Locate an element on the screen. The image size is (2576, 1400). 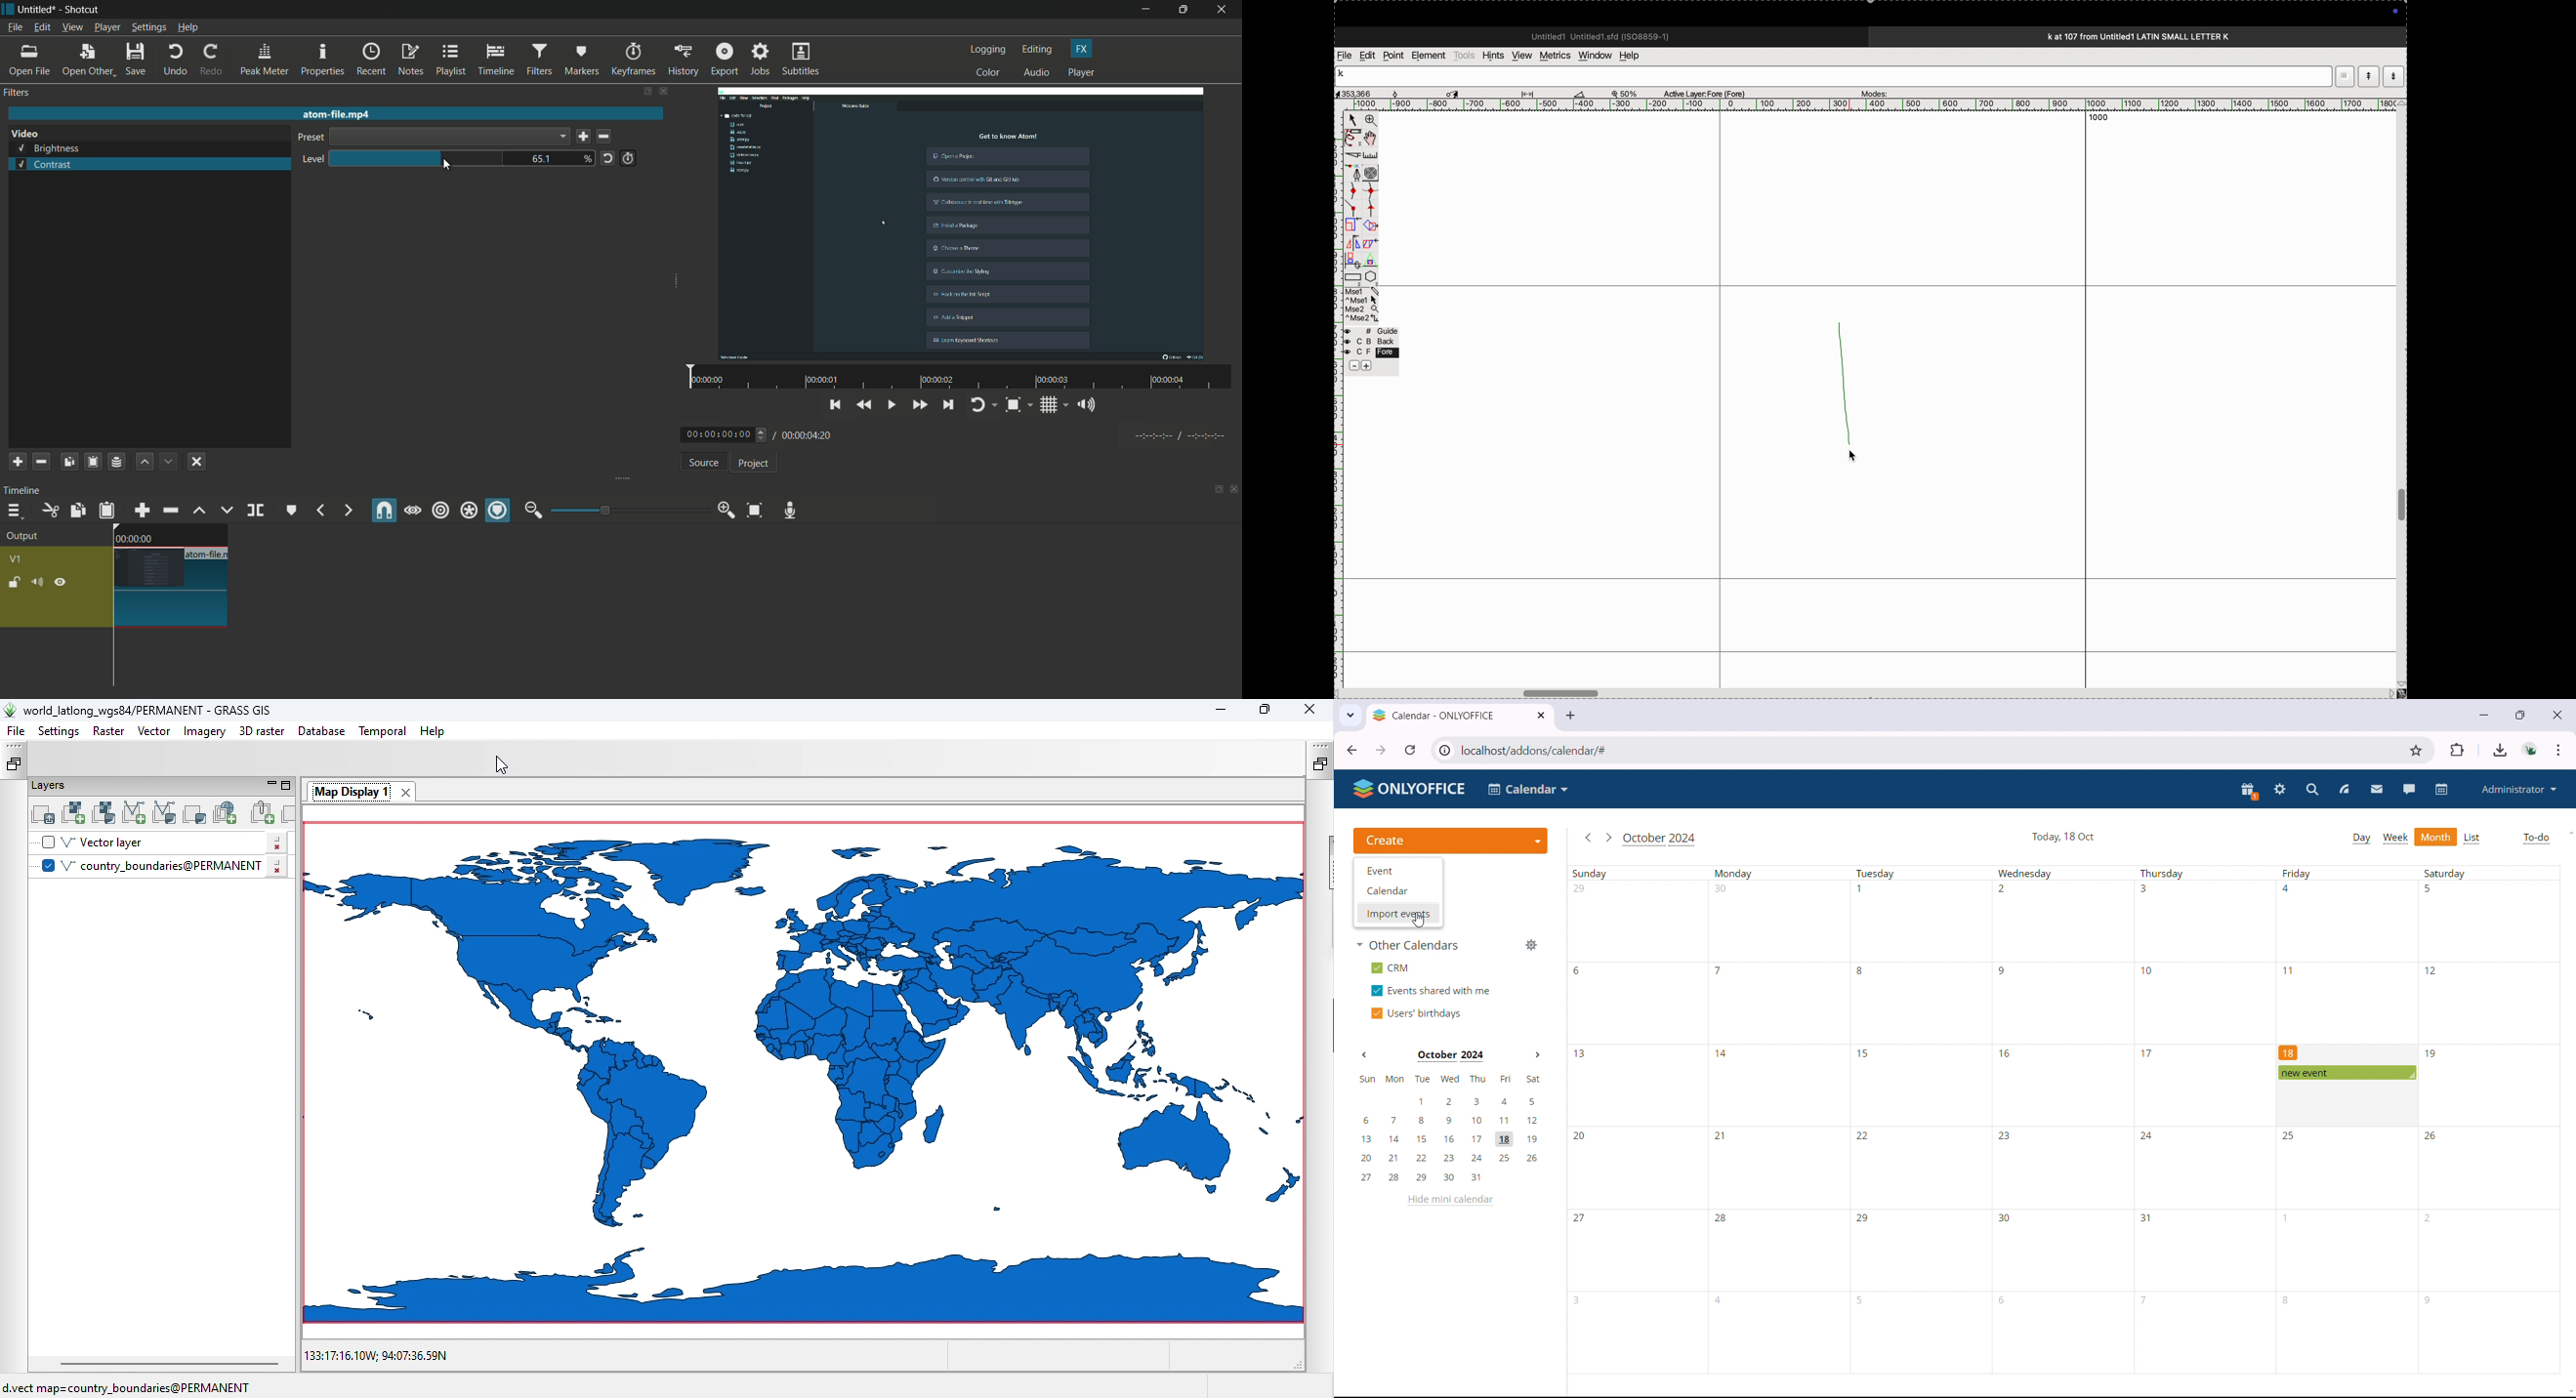
Calendar is located at coordinates (1388, 890).